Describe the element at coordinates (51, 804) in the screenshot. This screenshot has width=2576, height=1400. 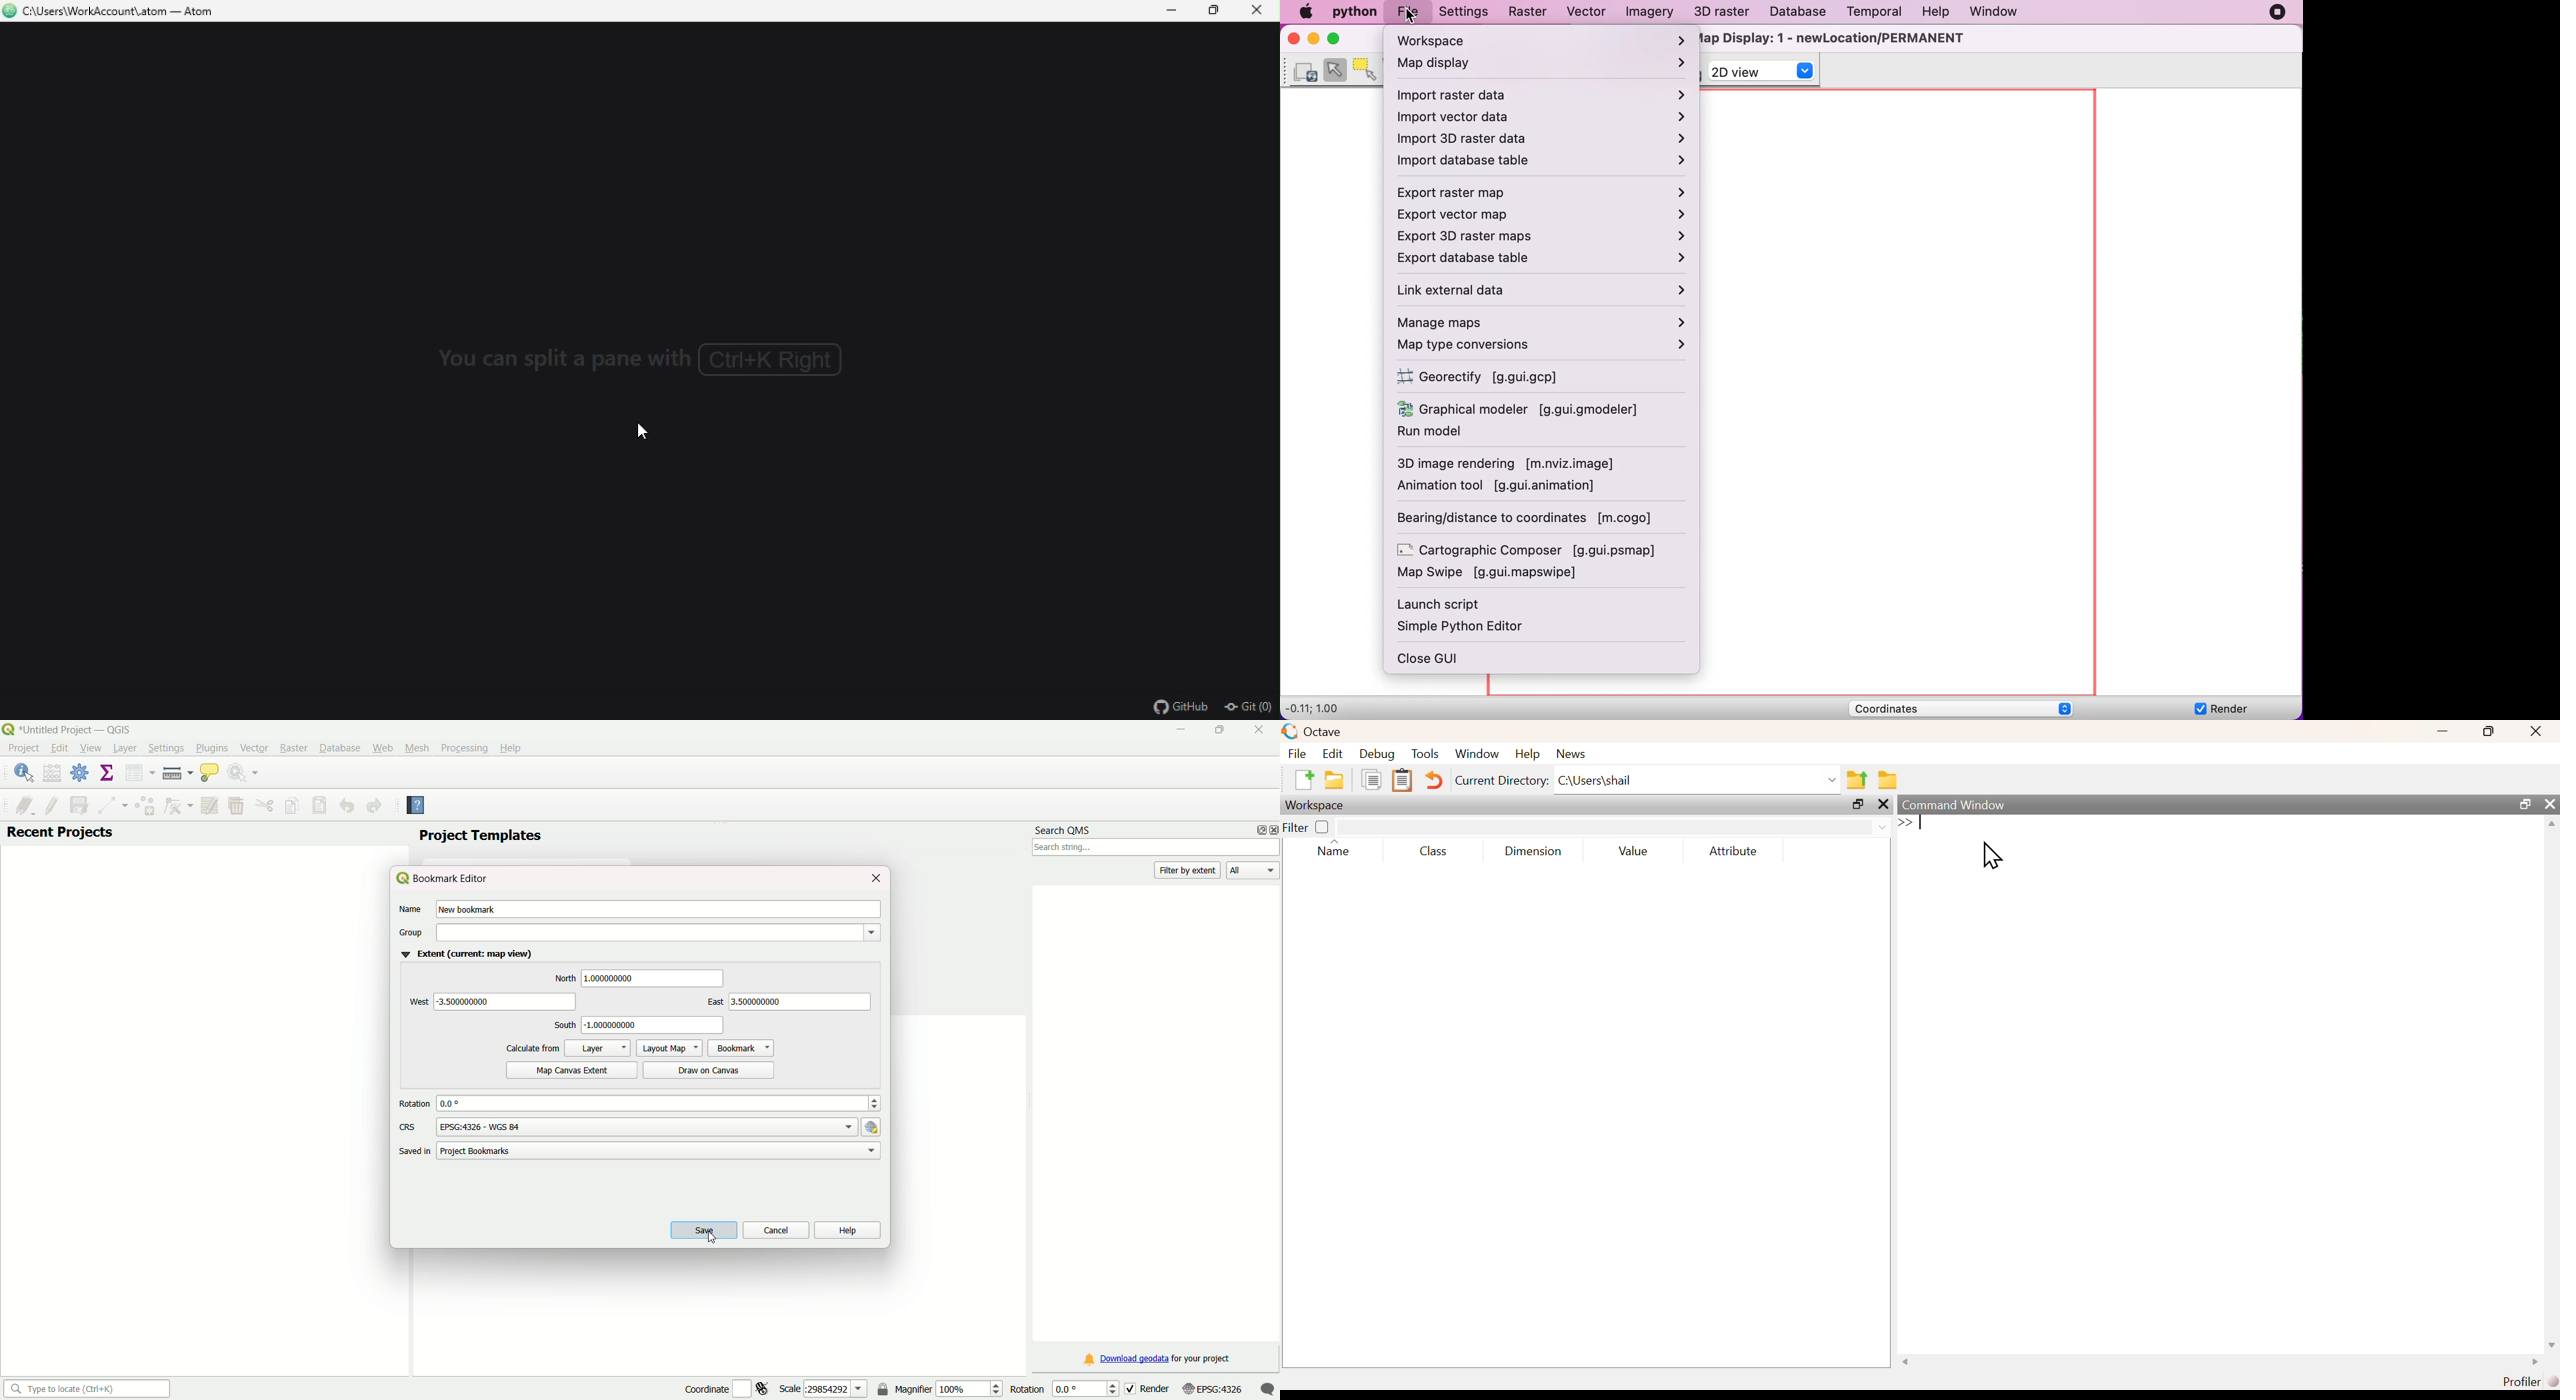
I see `toggle edit` at that location.